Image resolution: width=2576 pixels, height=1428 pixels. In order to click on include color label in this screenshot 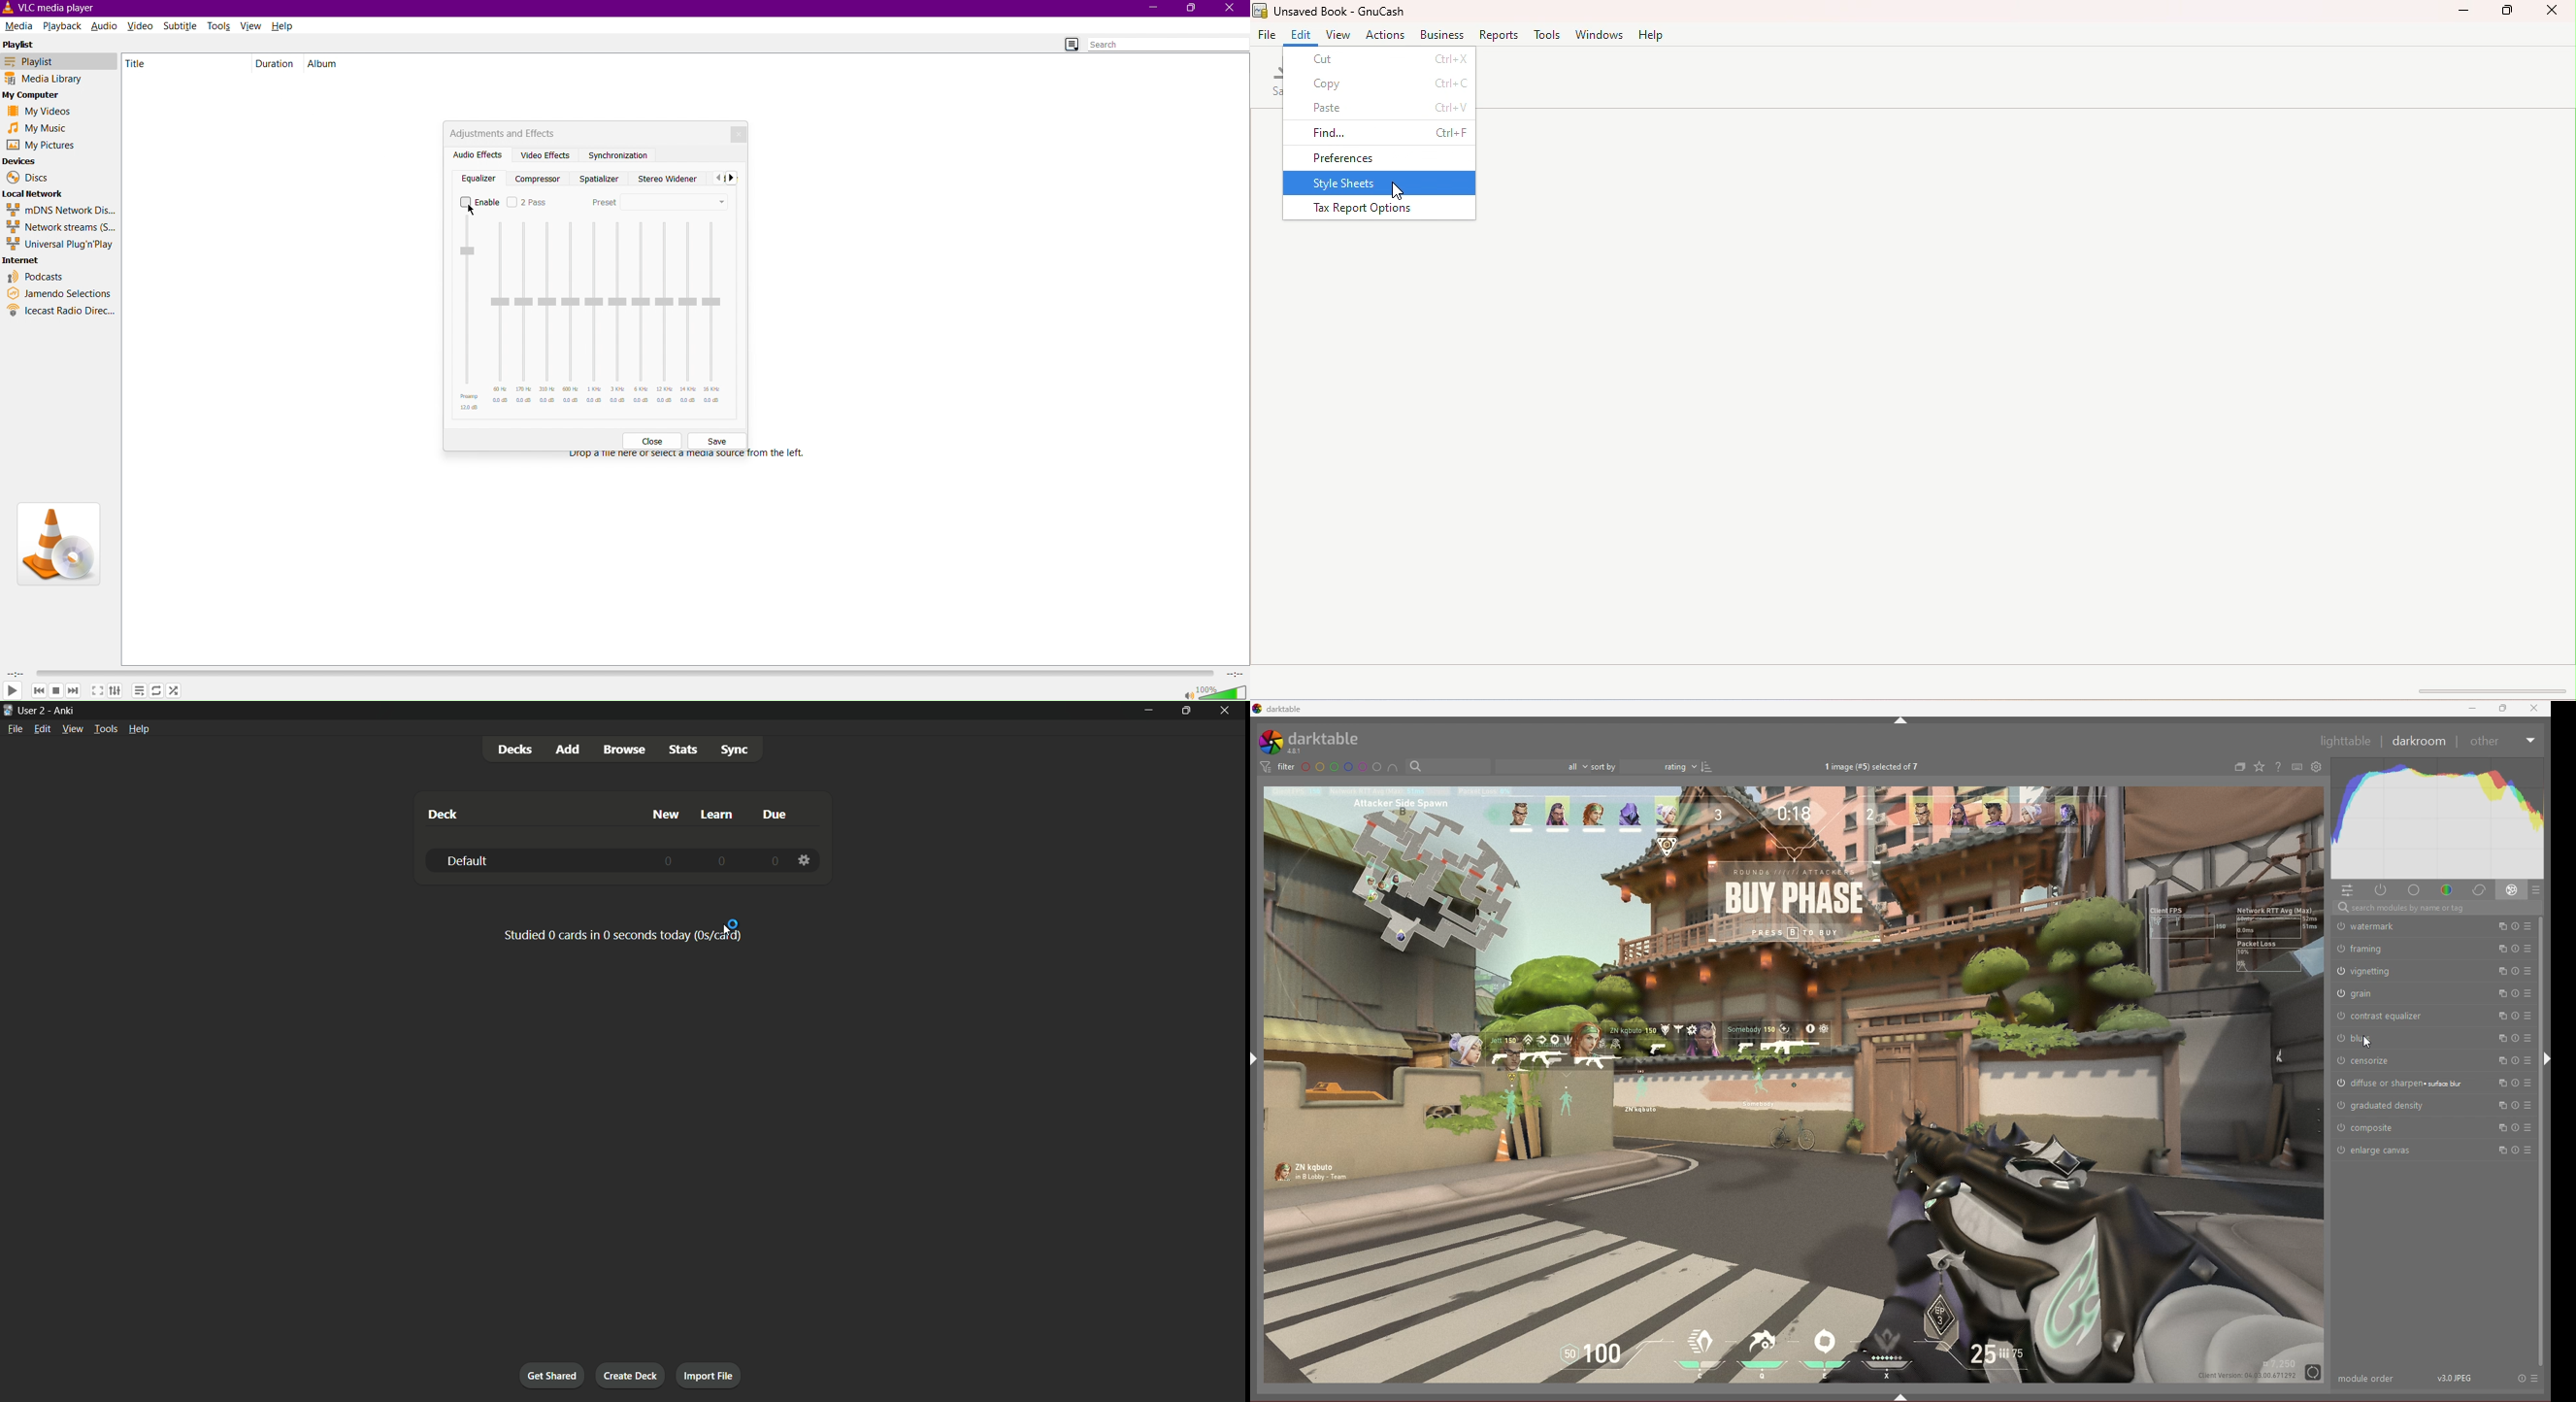, I will do `click(1392, 767)`.